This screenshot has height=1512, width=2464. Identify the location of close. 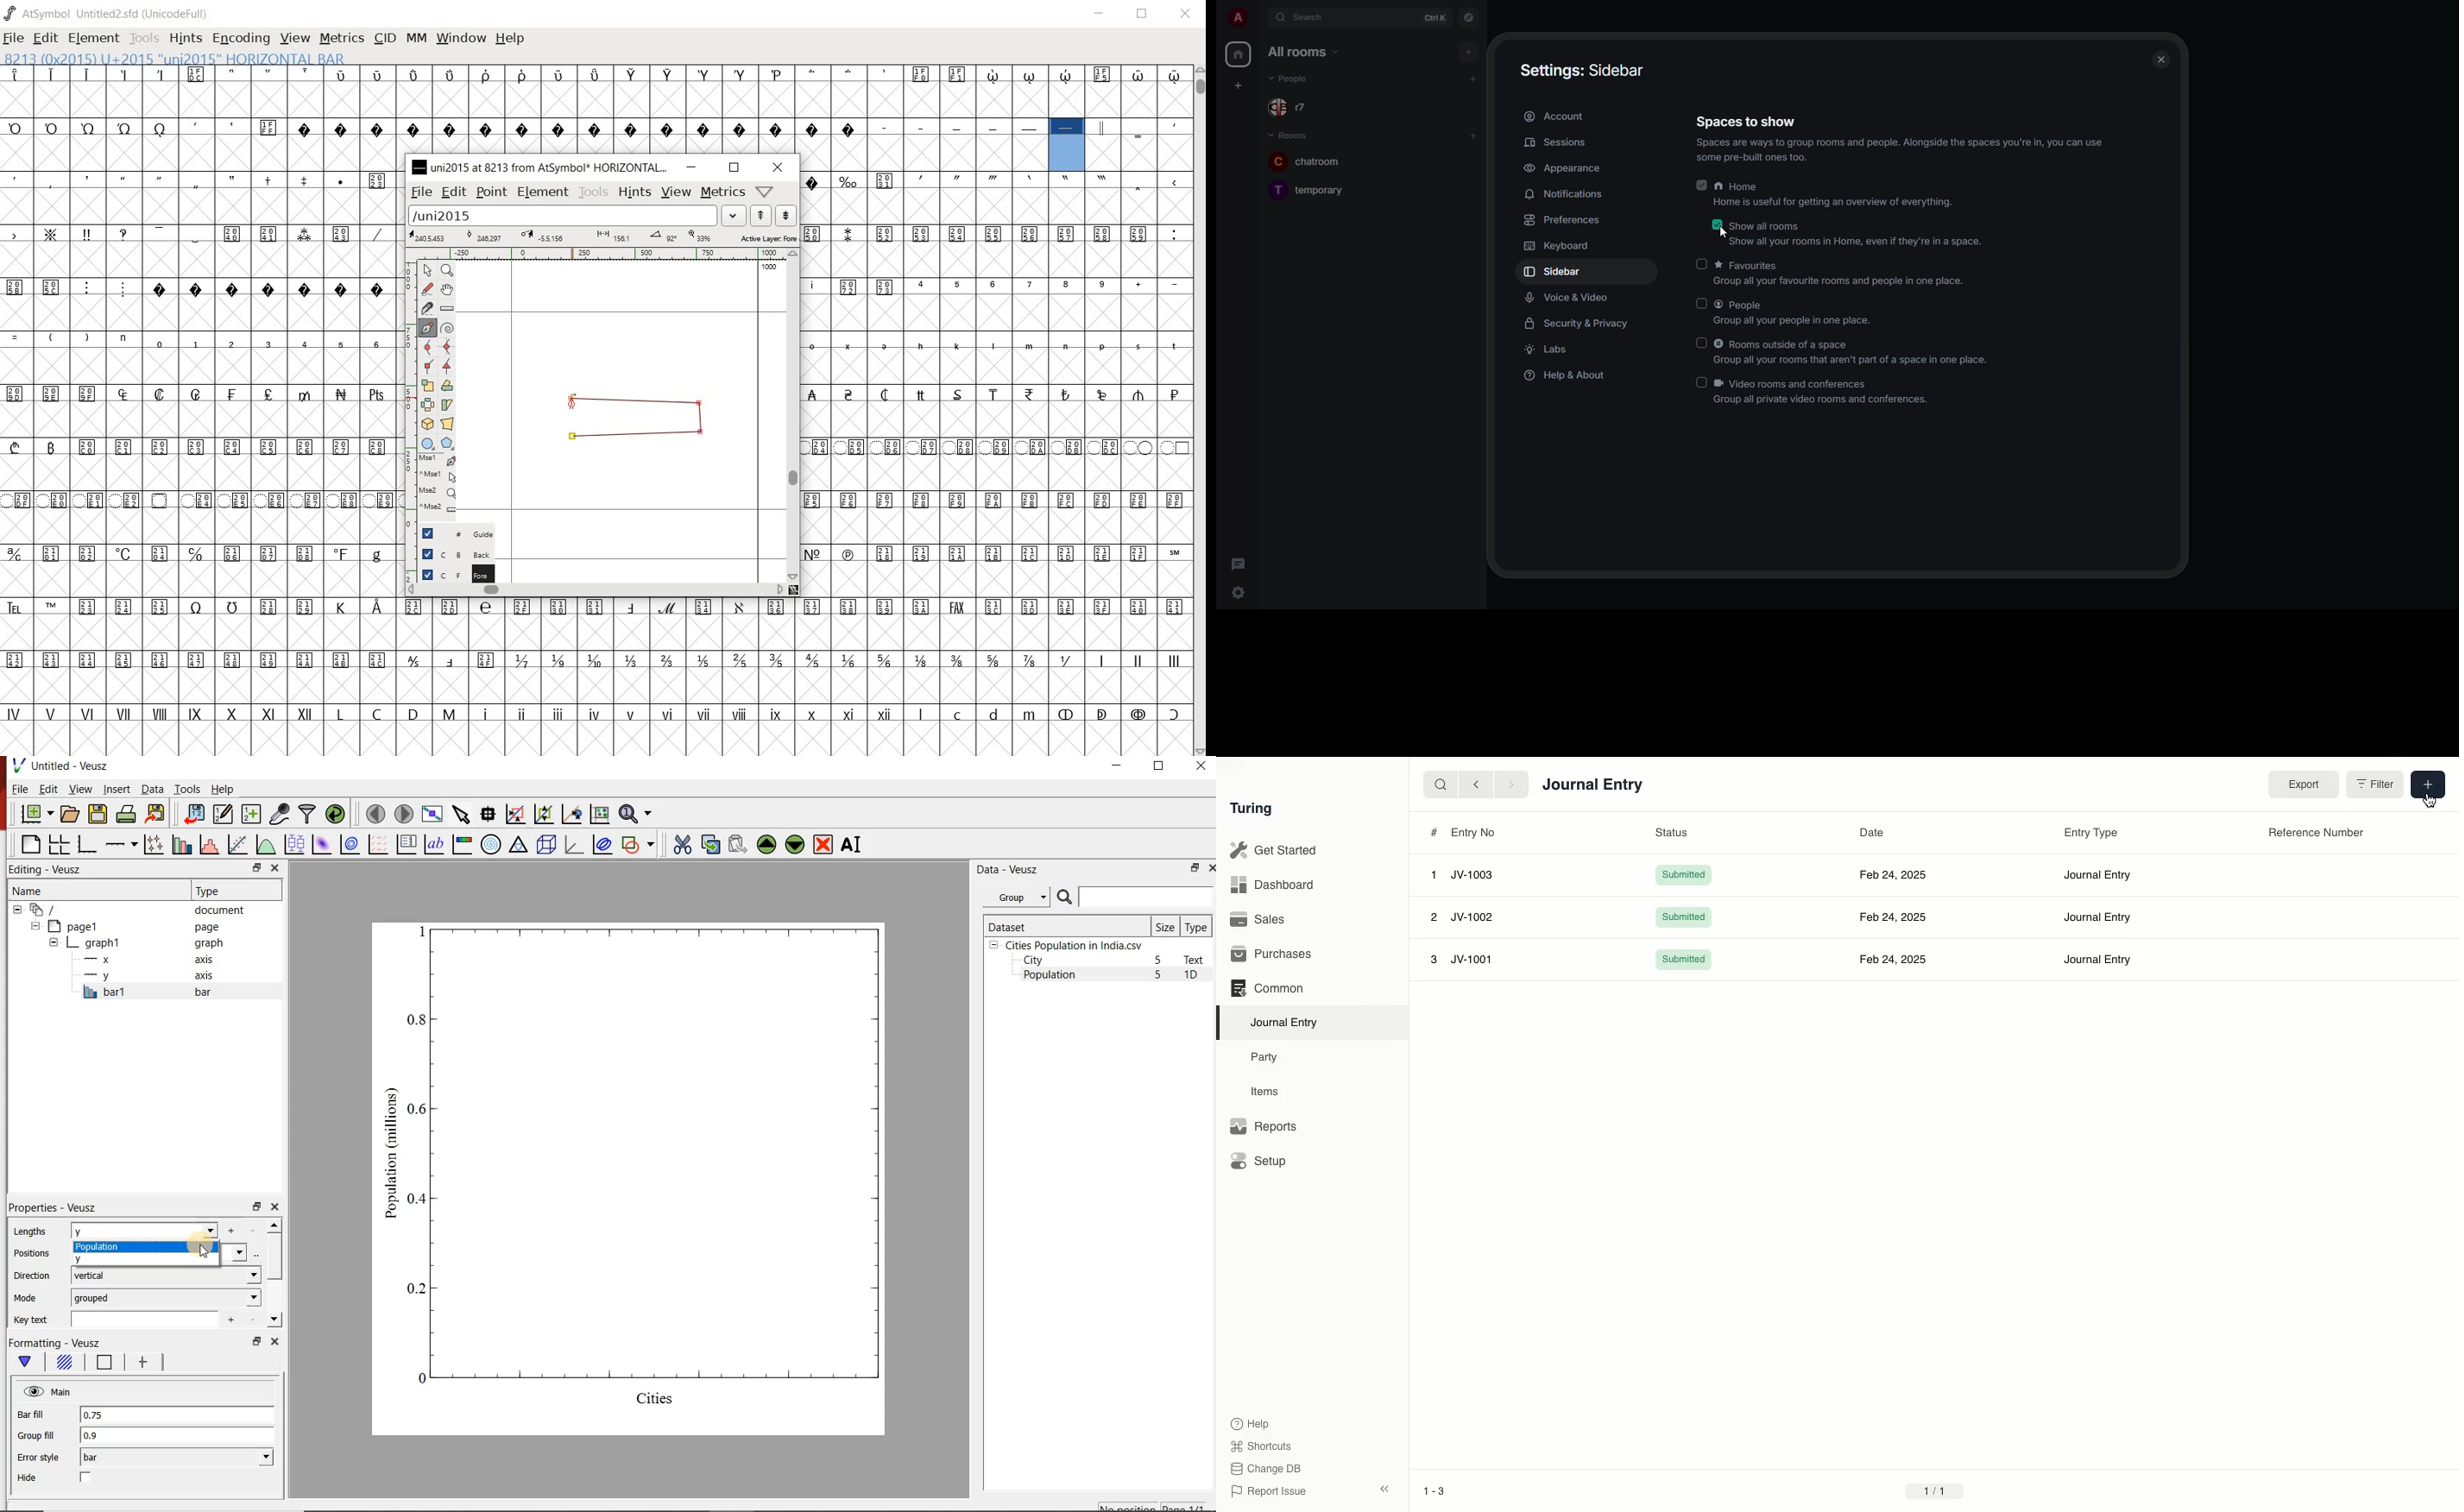
(274, 1207).